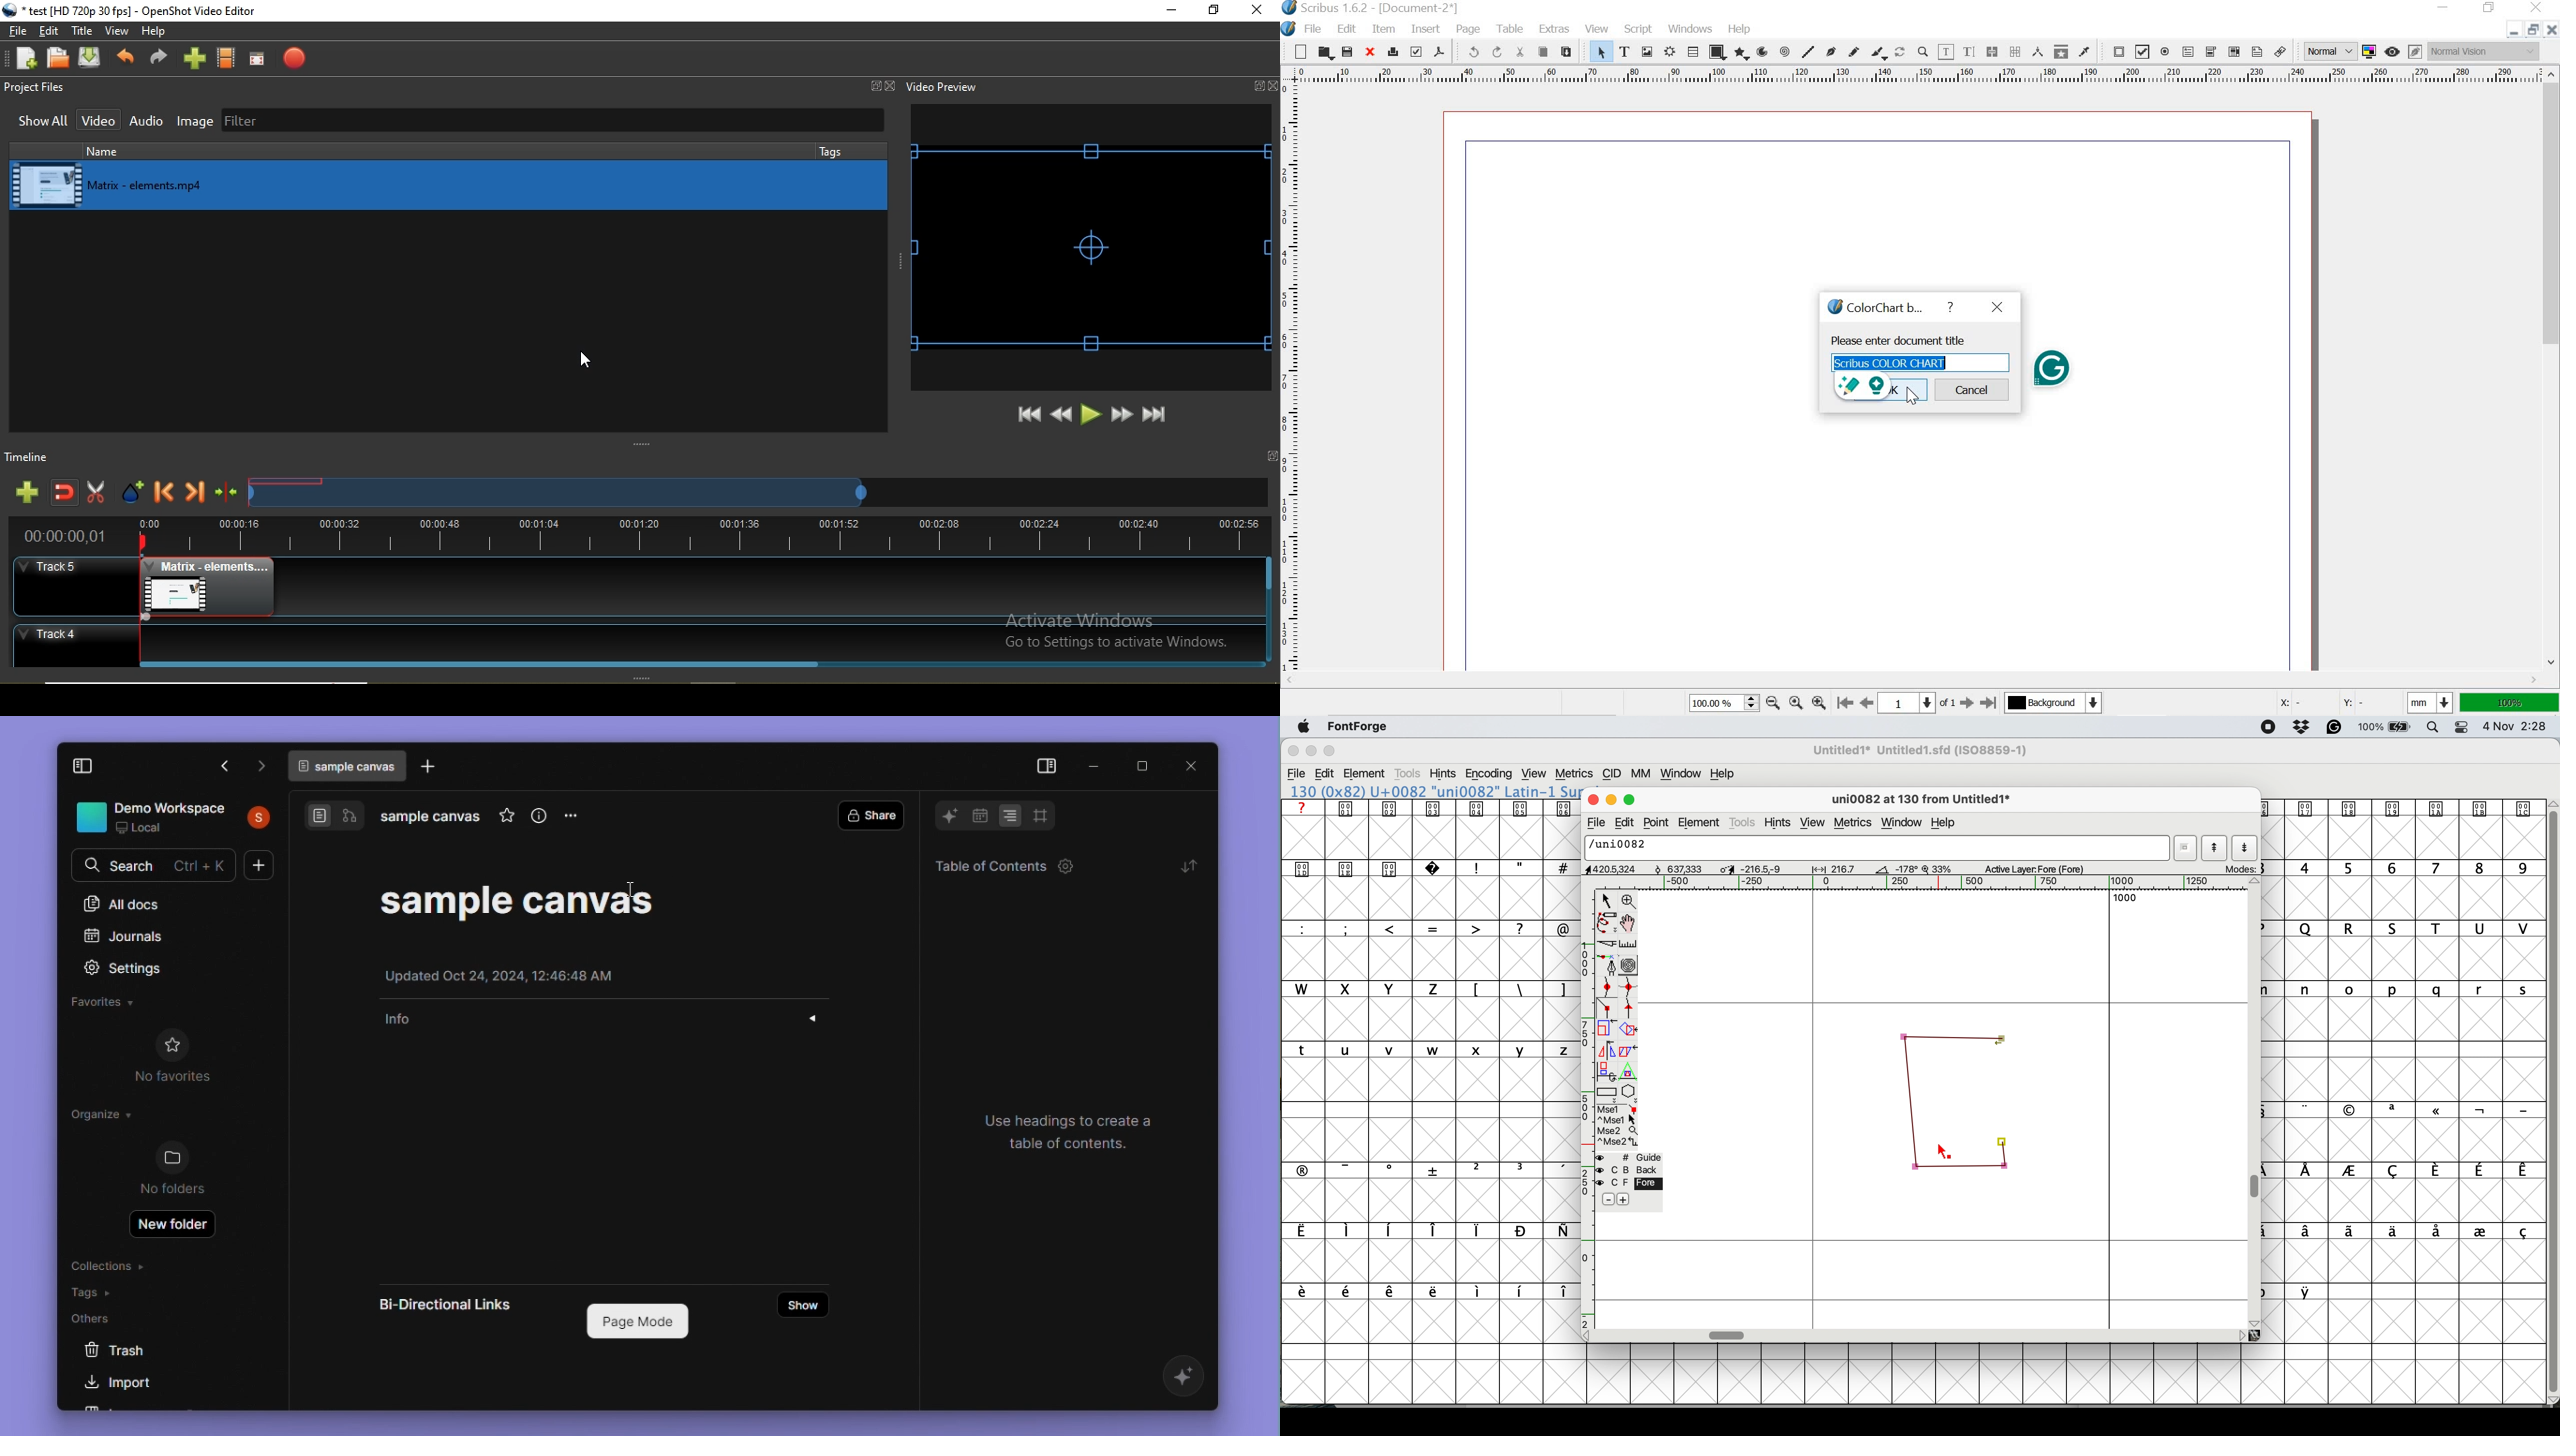 The image size is (2576, 1456). What do you see at coordinates (2535, 29) in the screenshot?
I see `restore down` at bounding box center [2535, 29].